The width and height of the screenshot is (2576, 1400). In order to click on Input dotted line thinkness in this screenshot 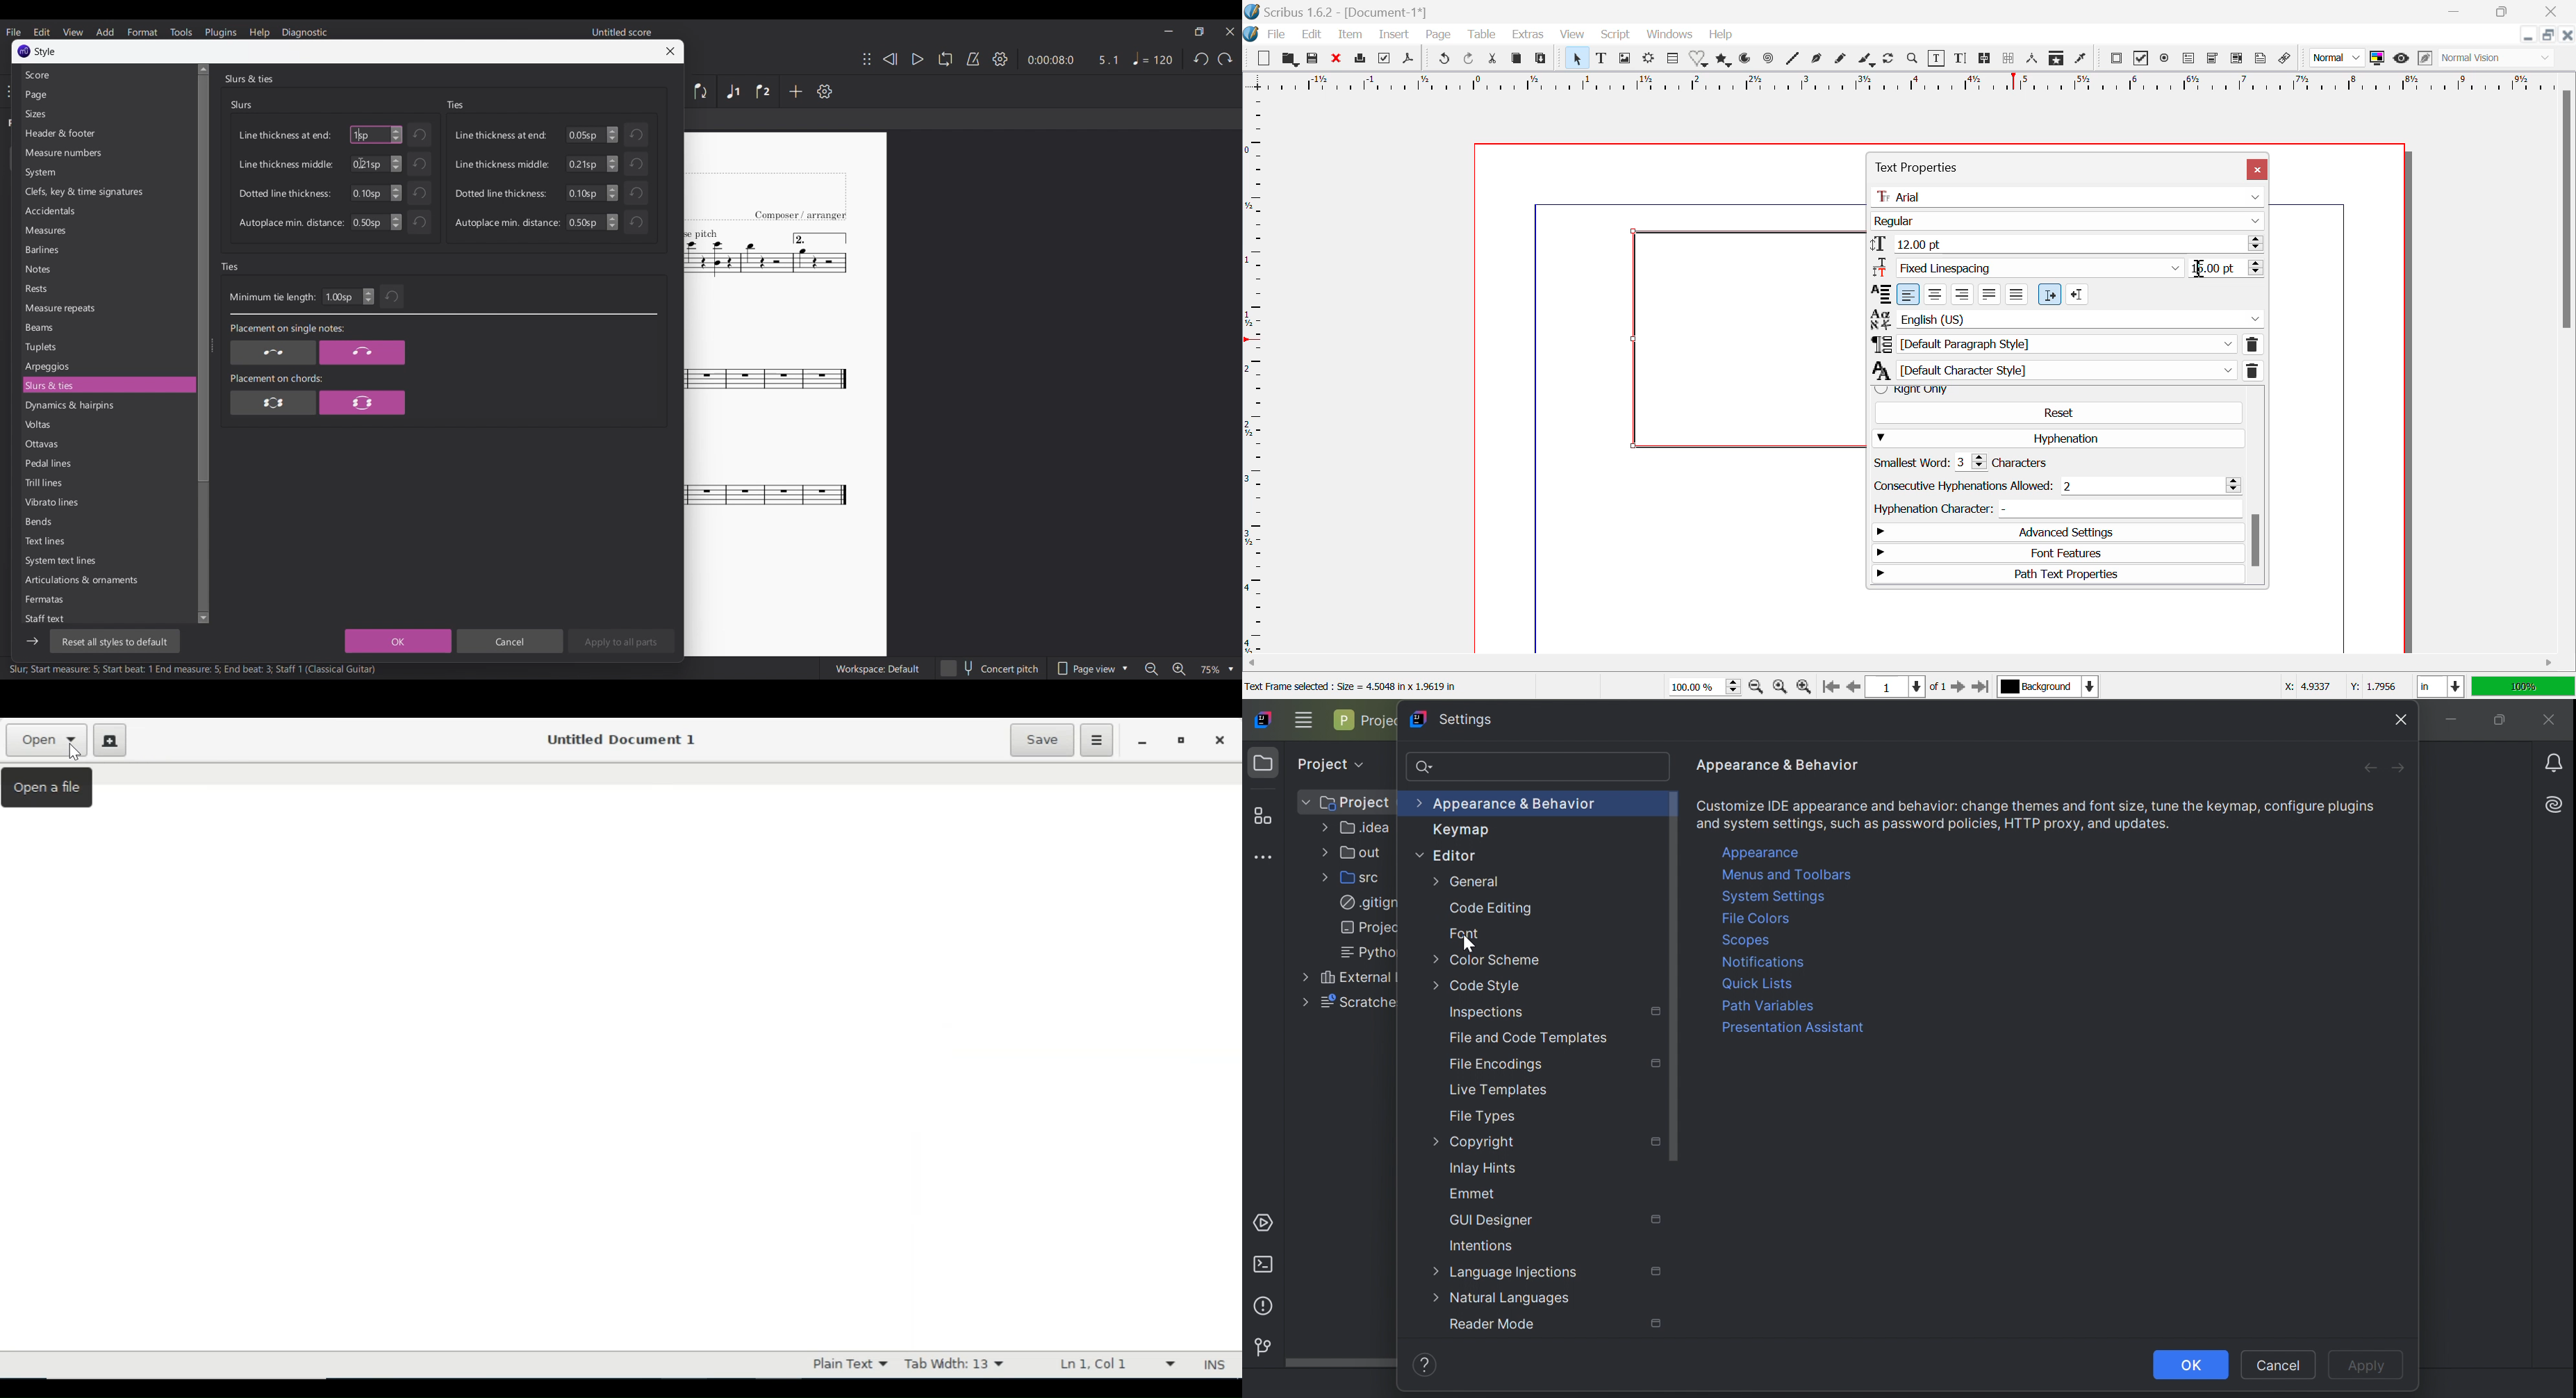, I will do `click(585, 193)`.